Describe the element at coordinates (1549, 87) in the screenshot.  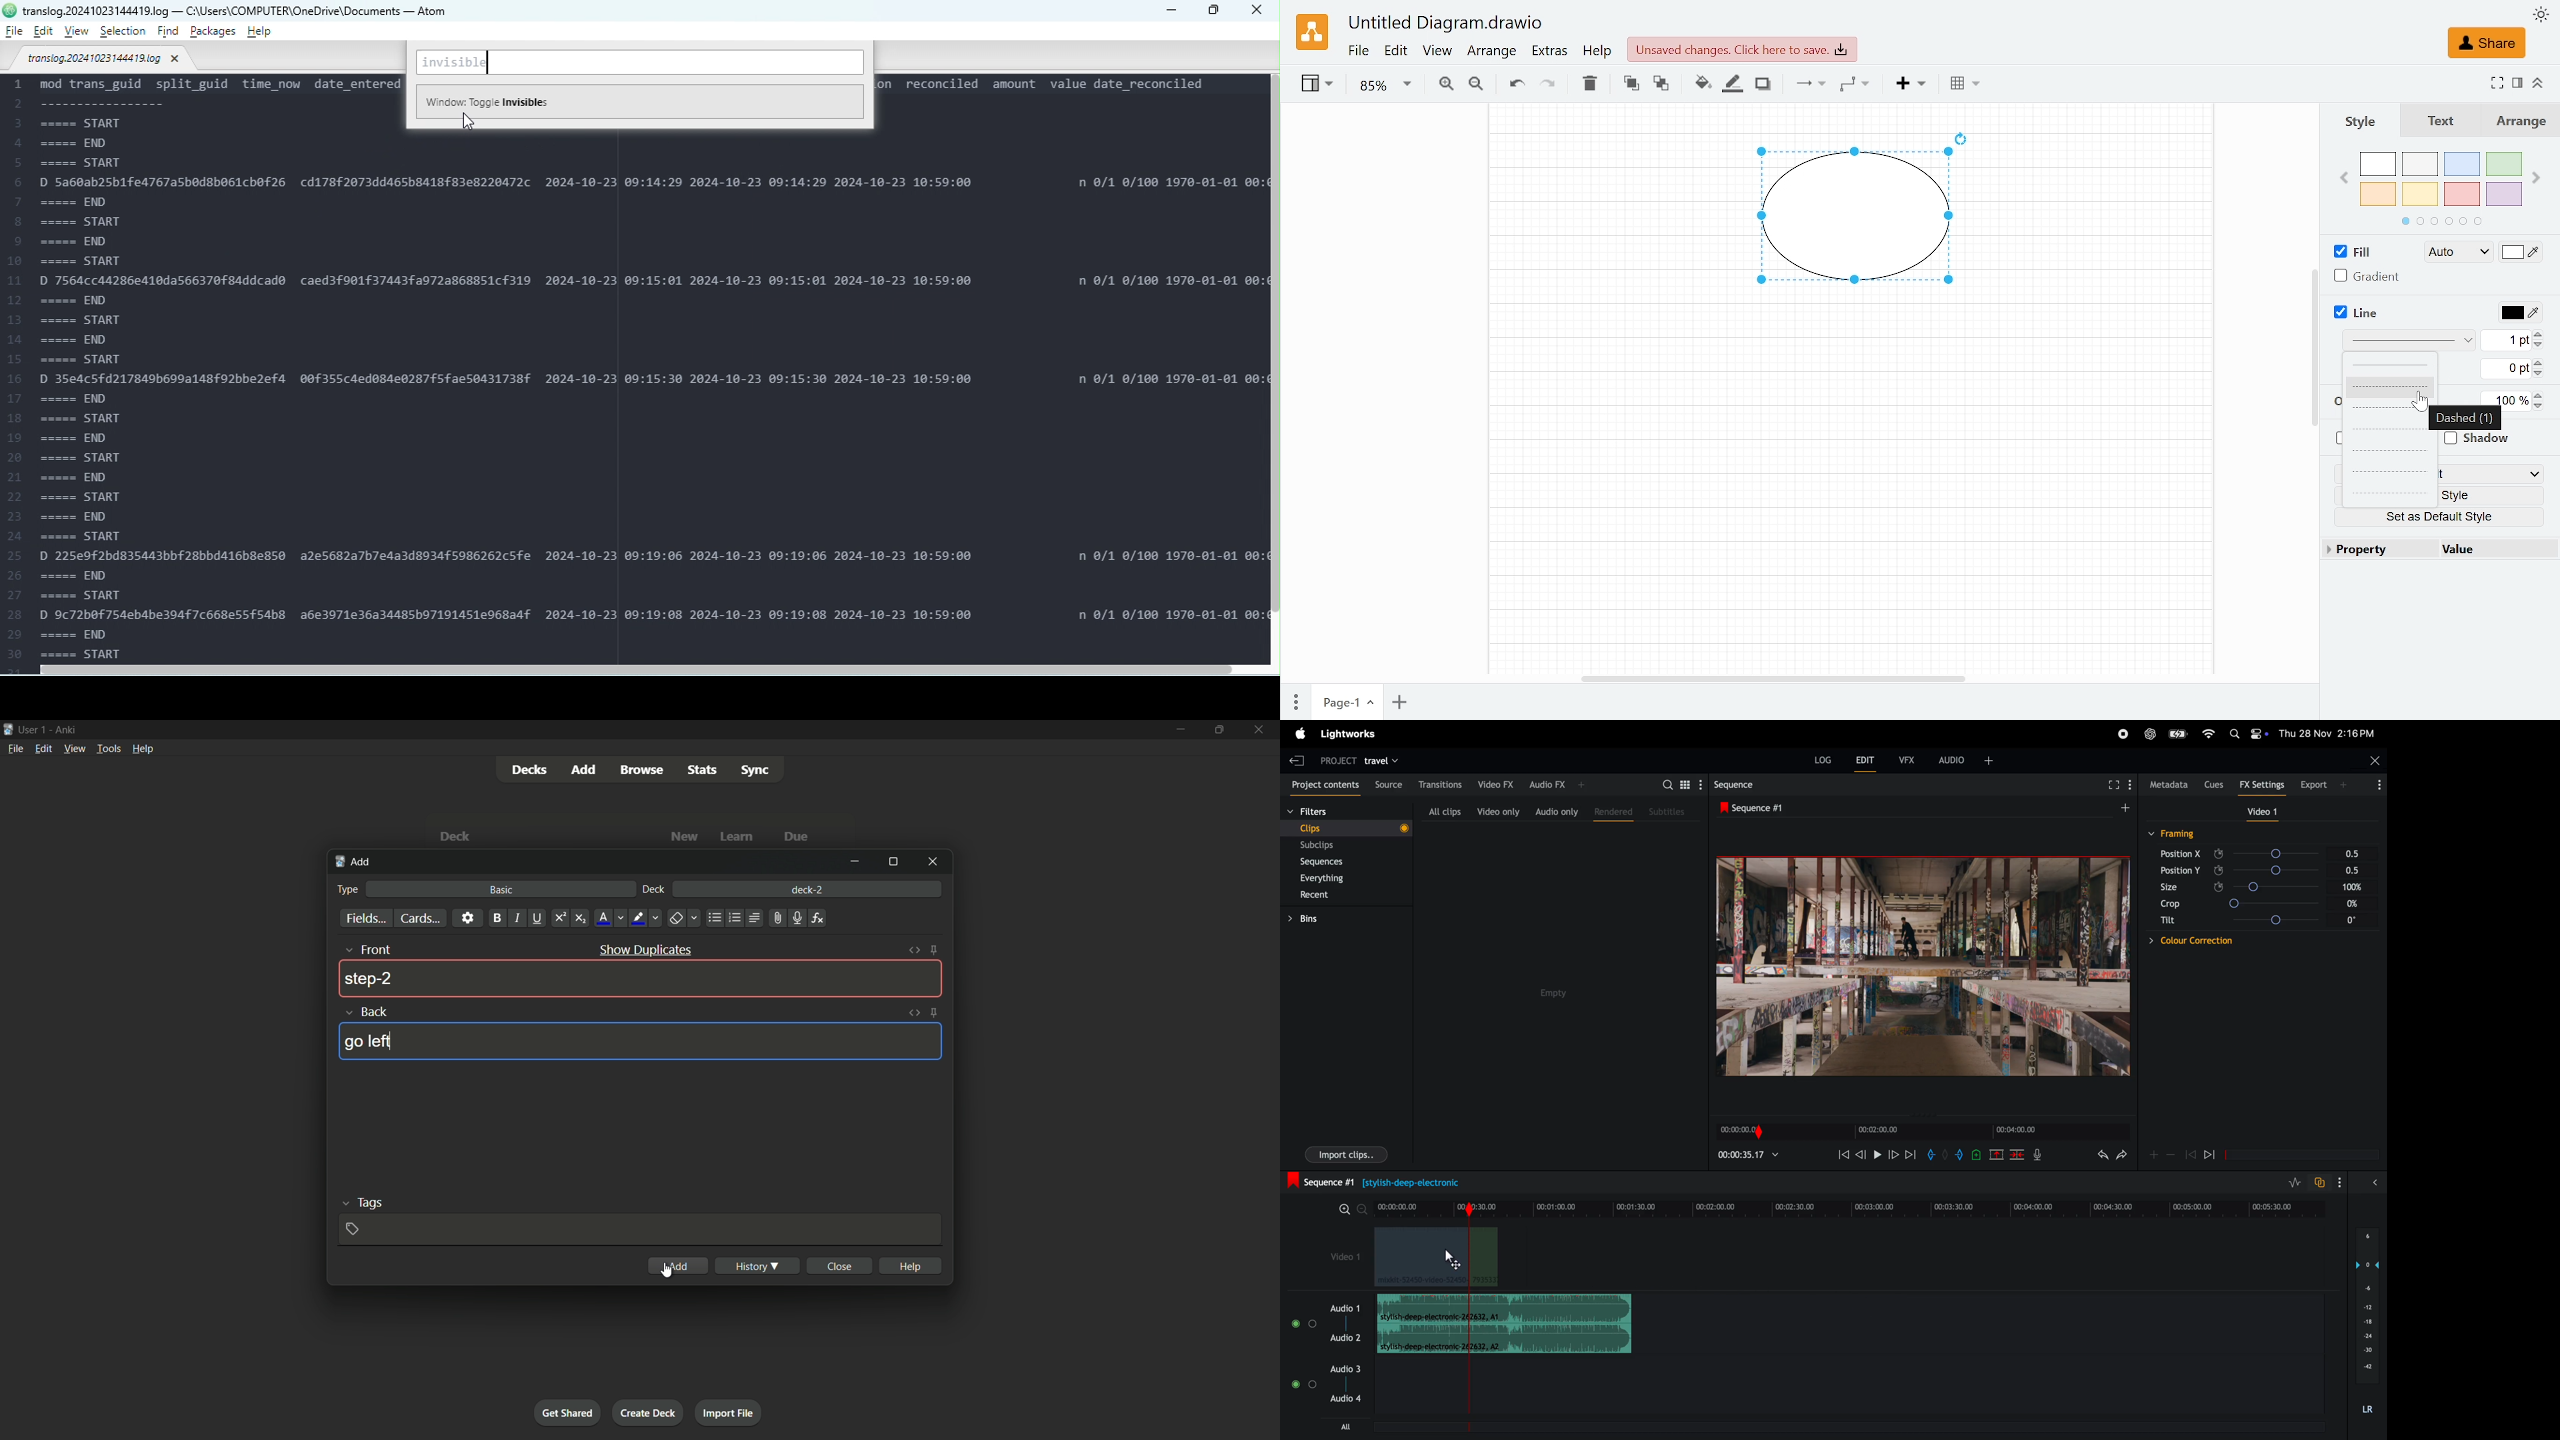
I see `redo` at that location.